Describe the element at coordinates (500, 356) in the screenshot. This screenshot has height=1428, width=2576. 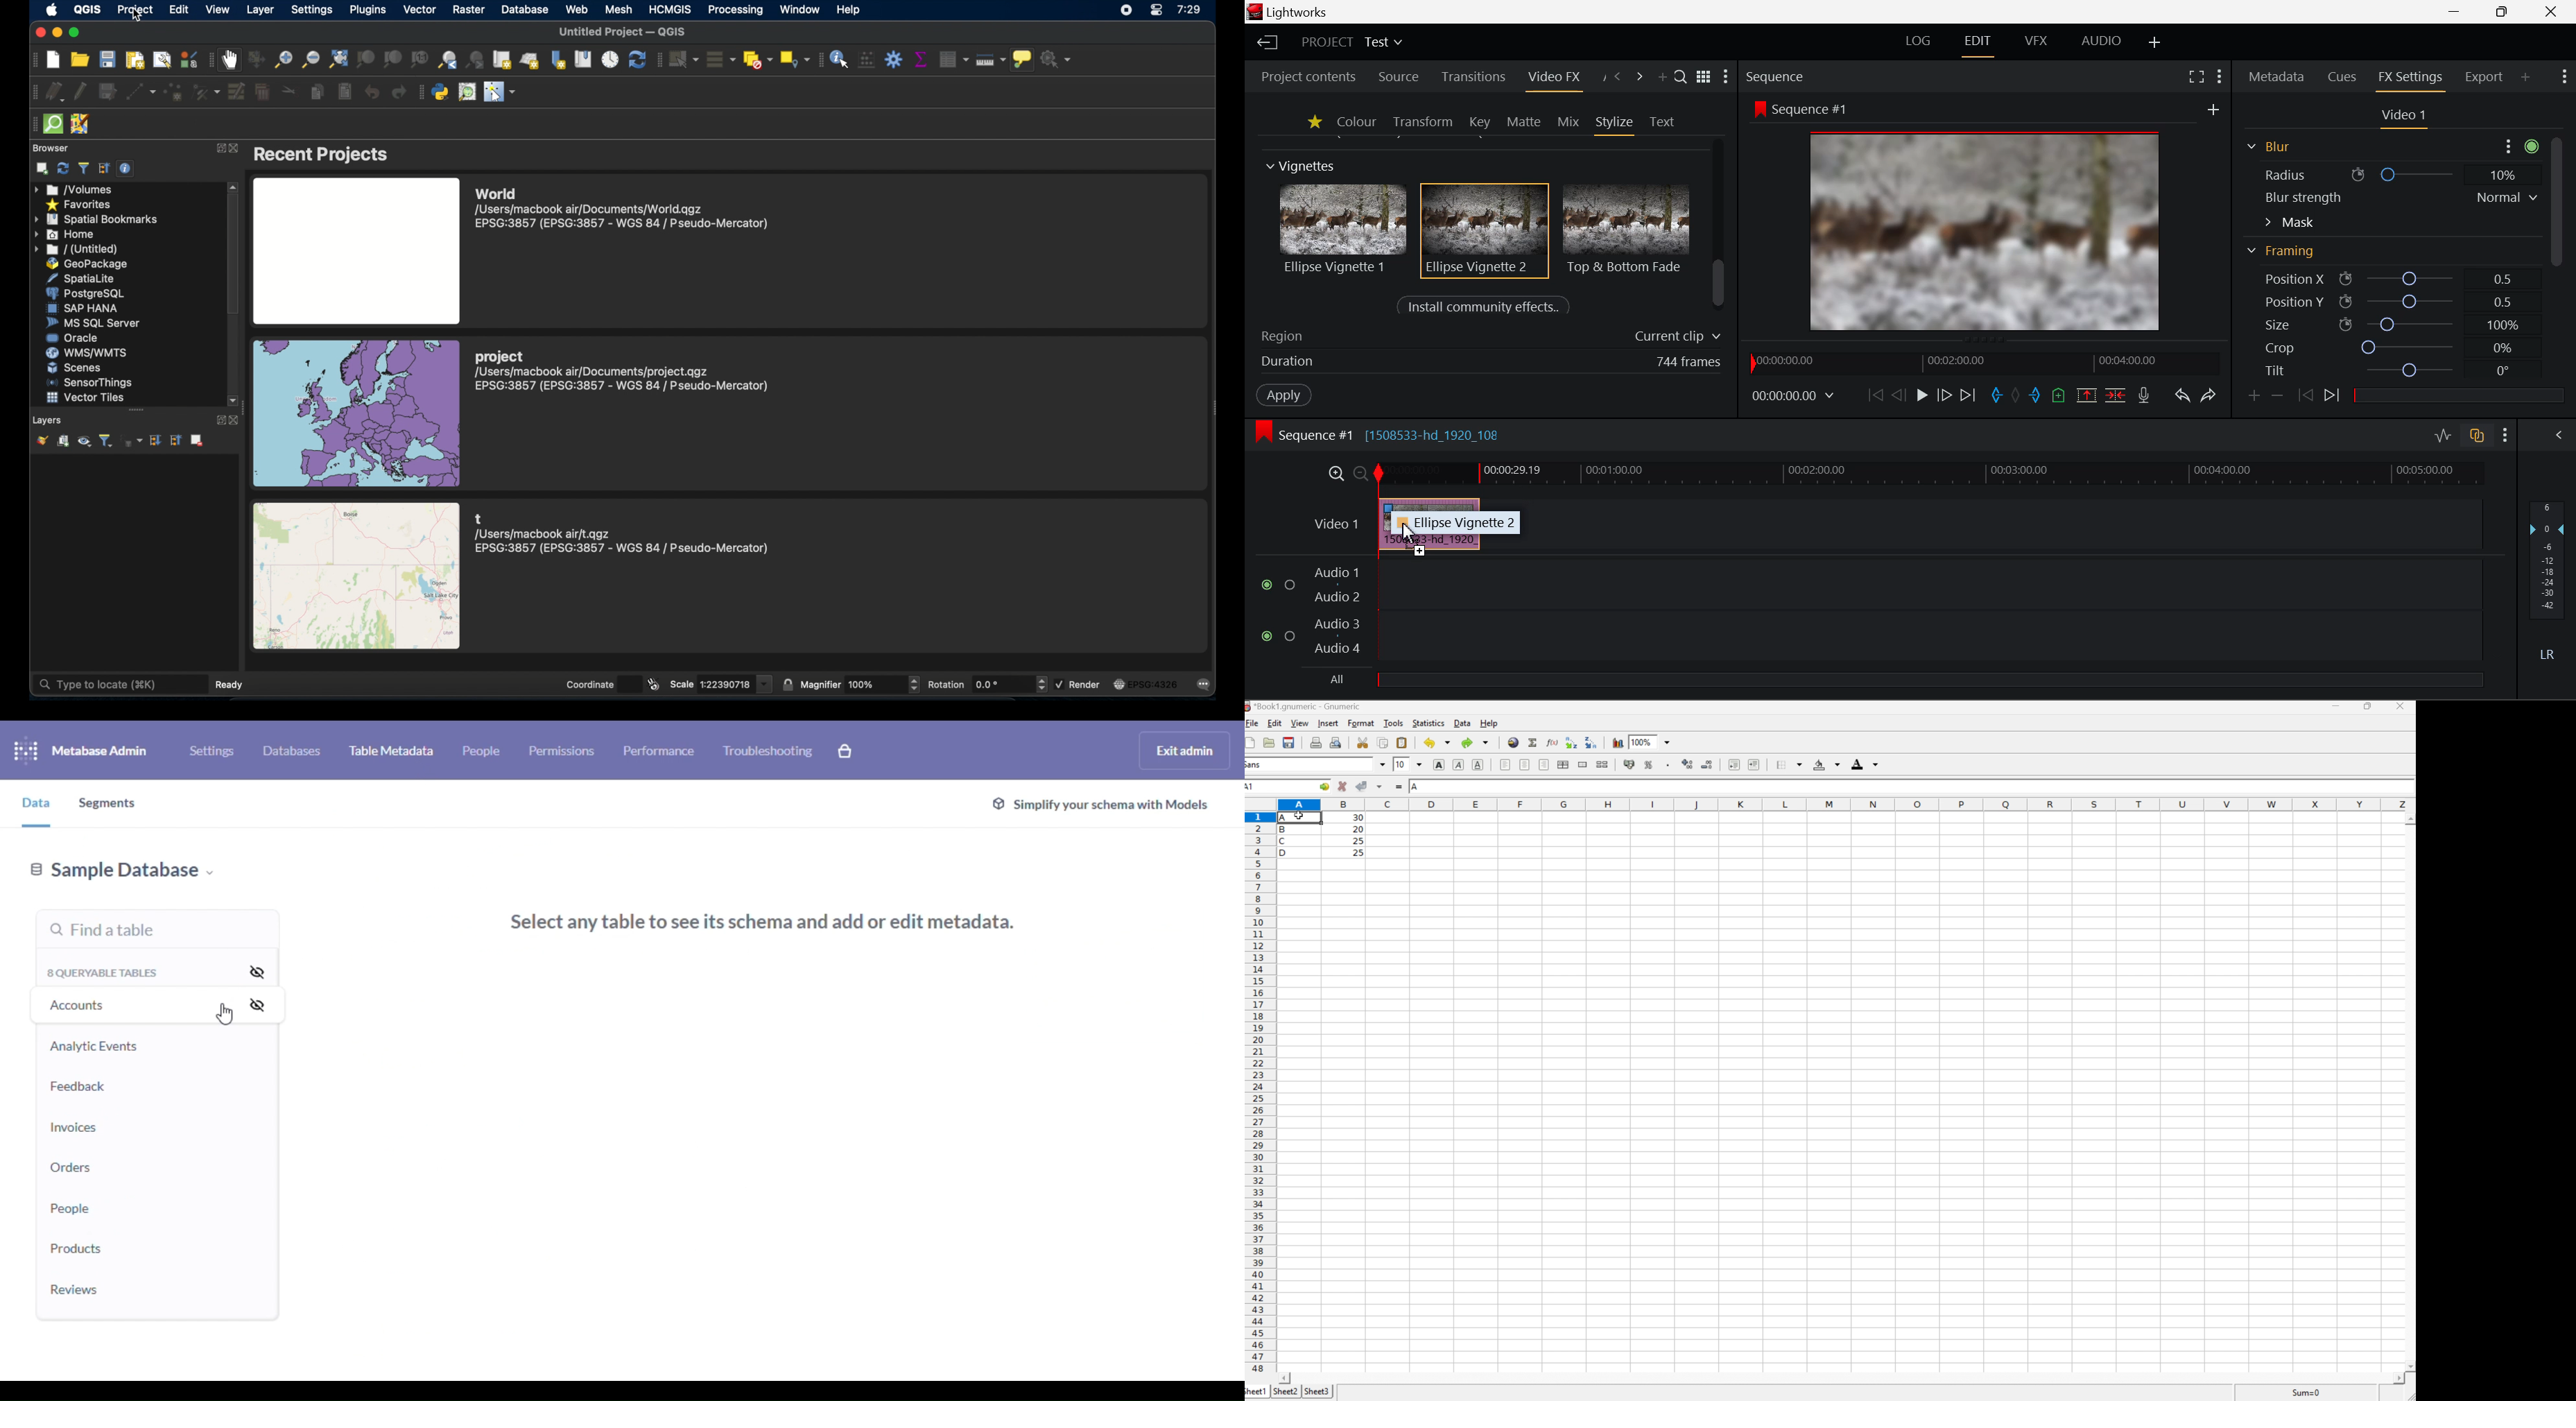
I see `project` at that location.